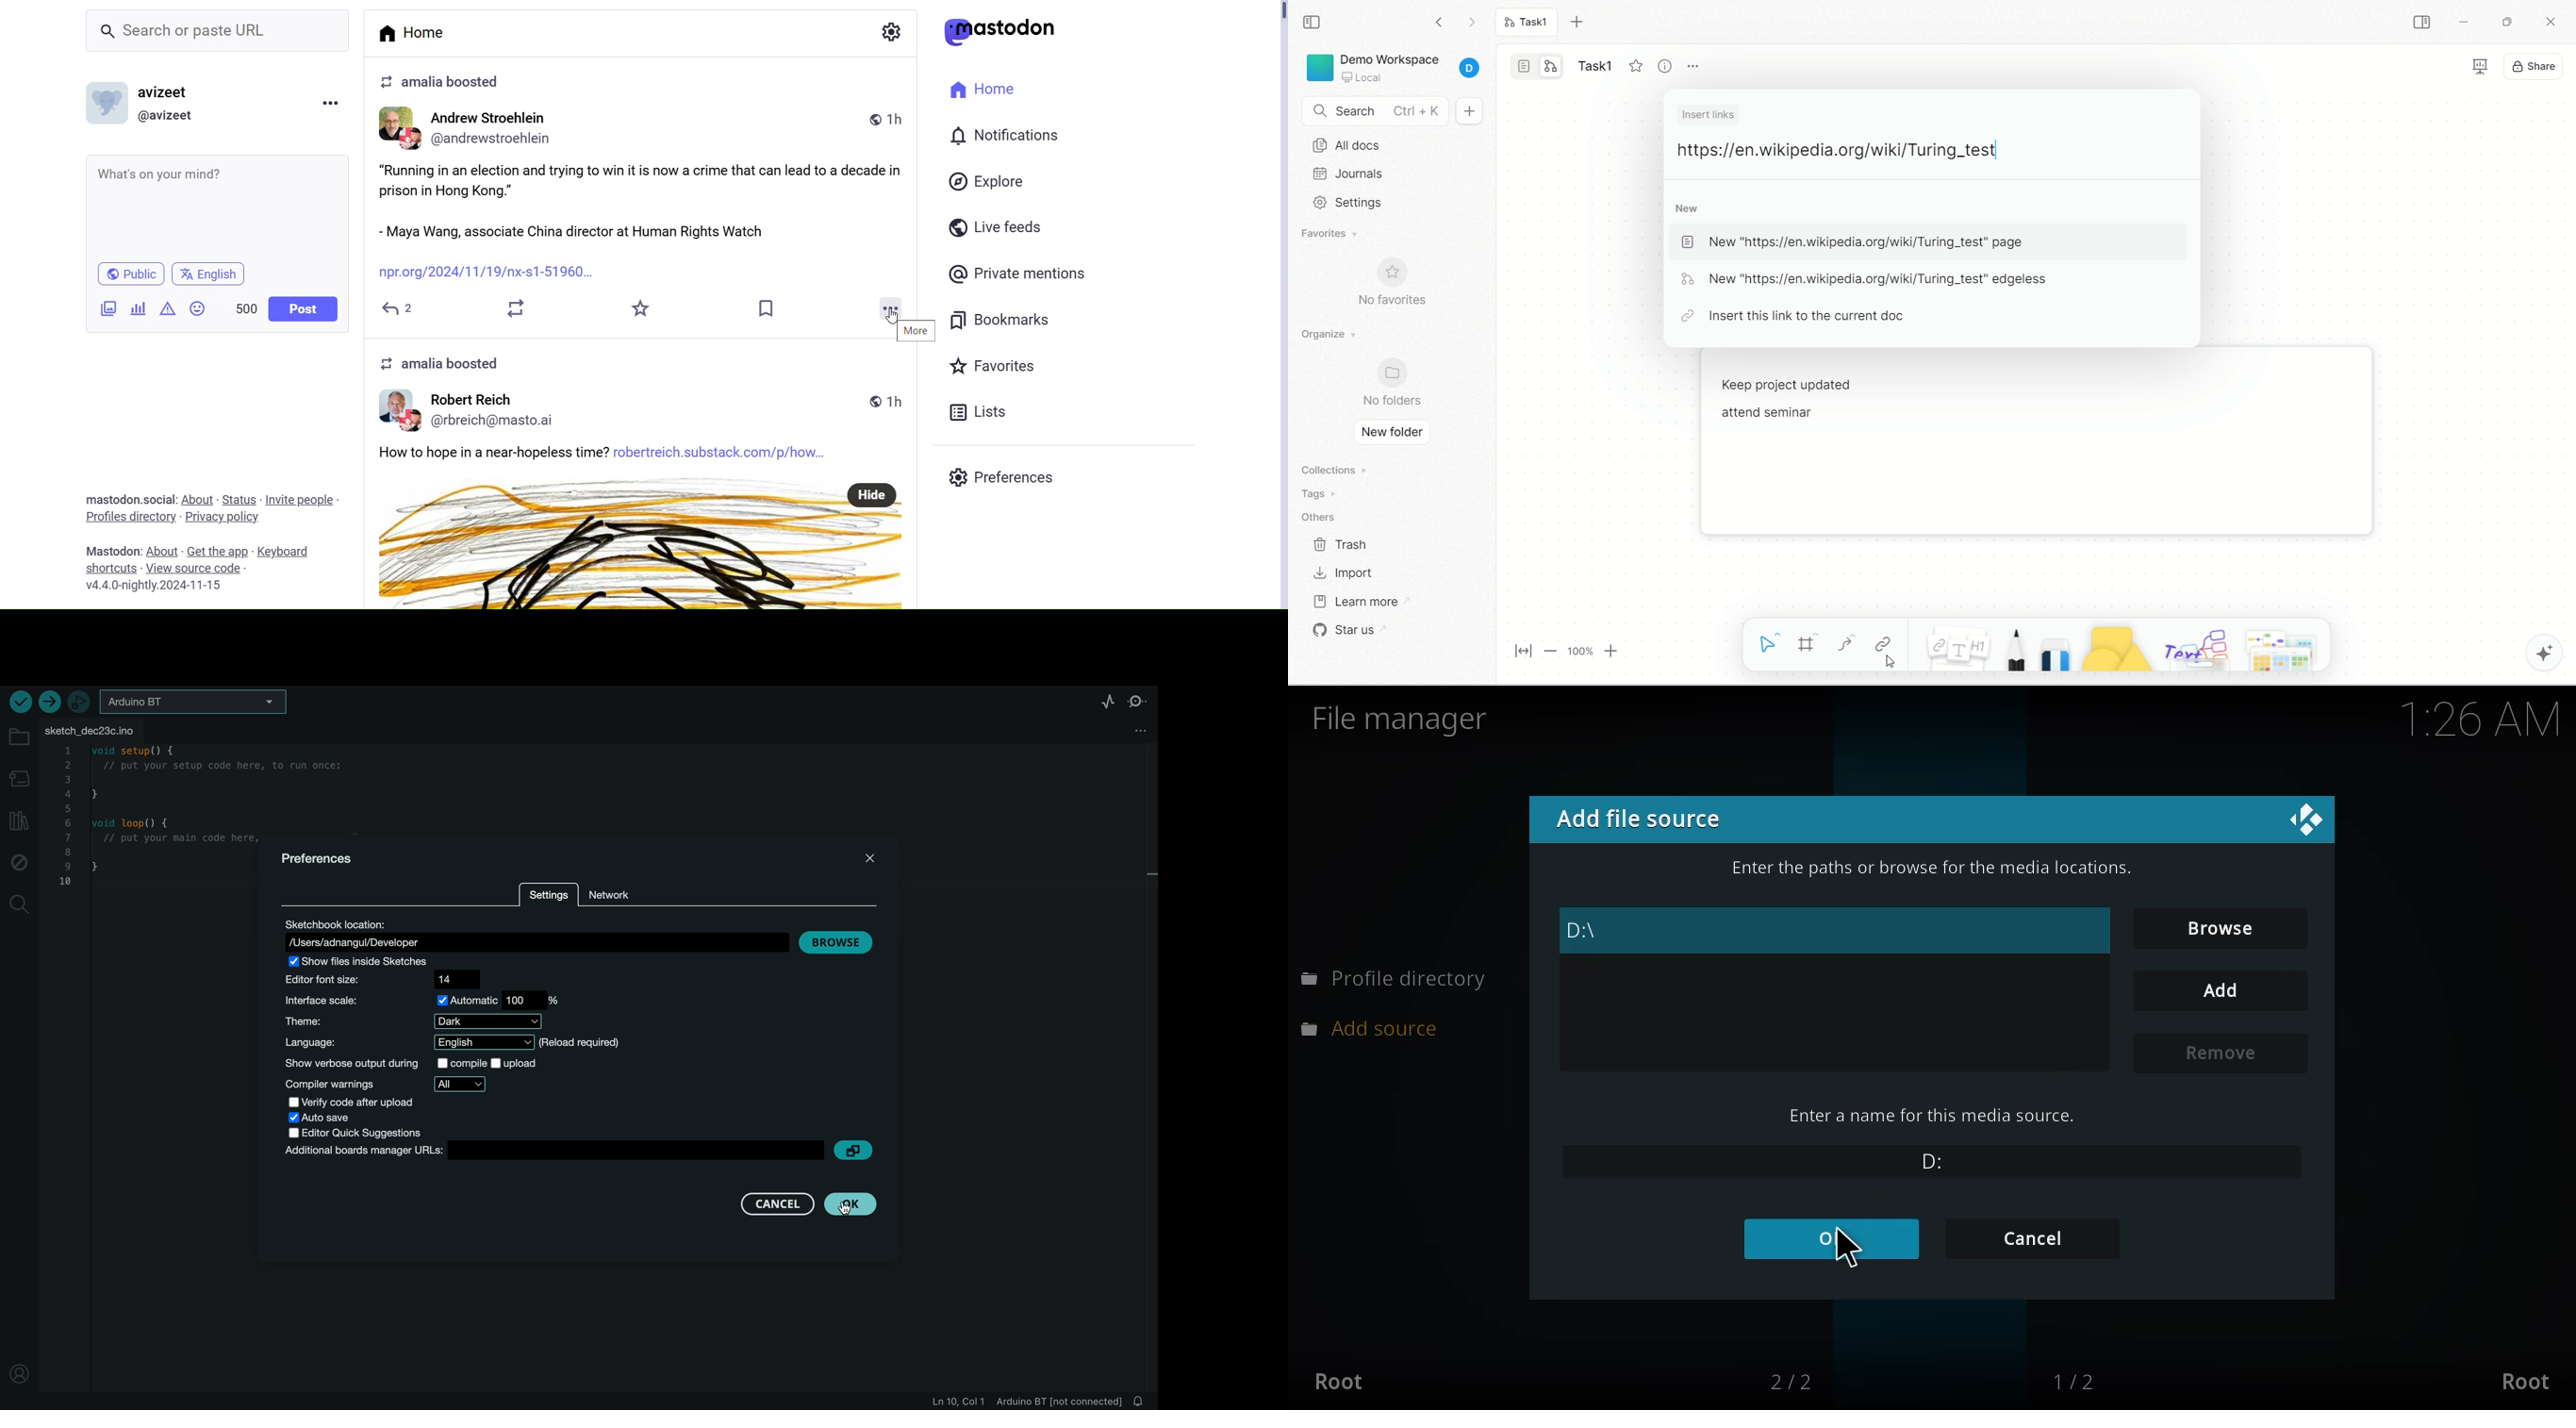 This screenshot has width=2576, height=1428. Describe the element at coordinates (1832, 1239) in the screenshot. I see `ok` at that location.